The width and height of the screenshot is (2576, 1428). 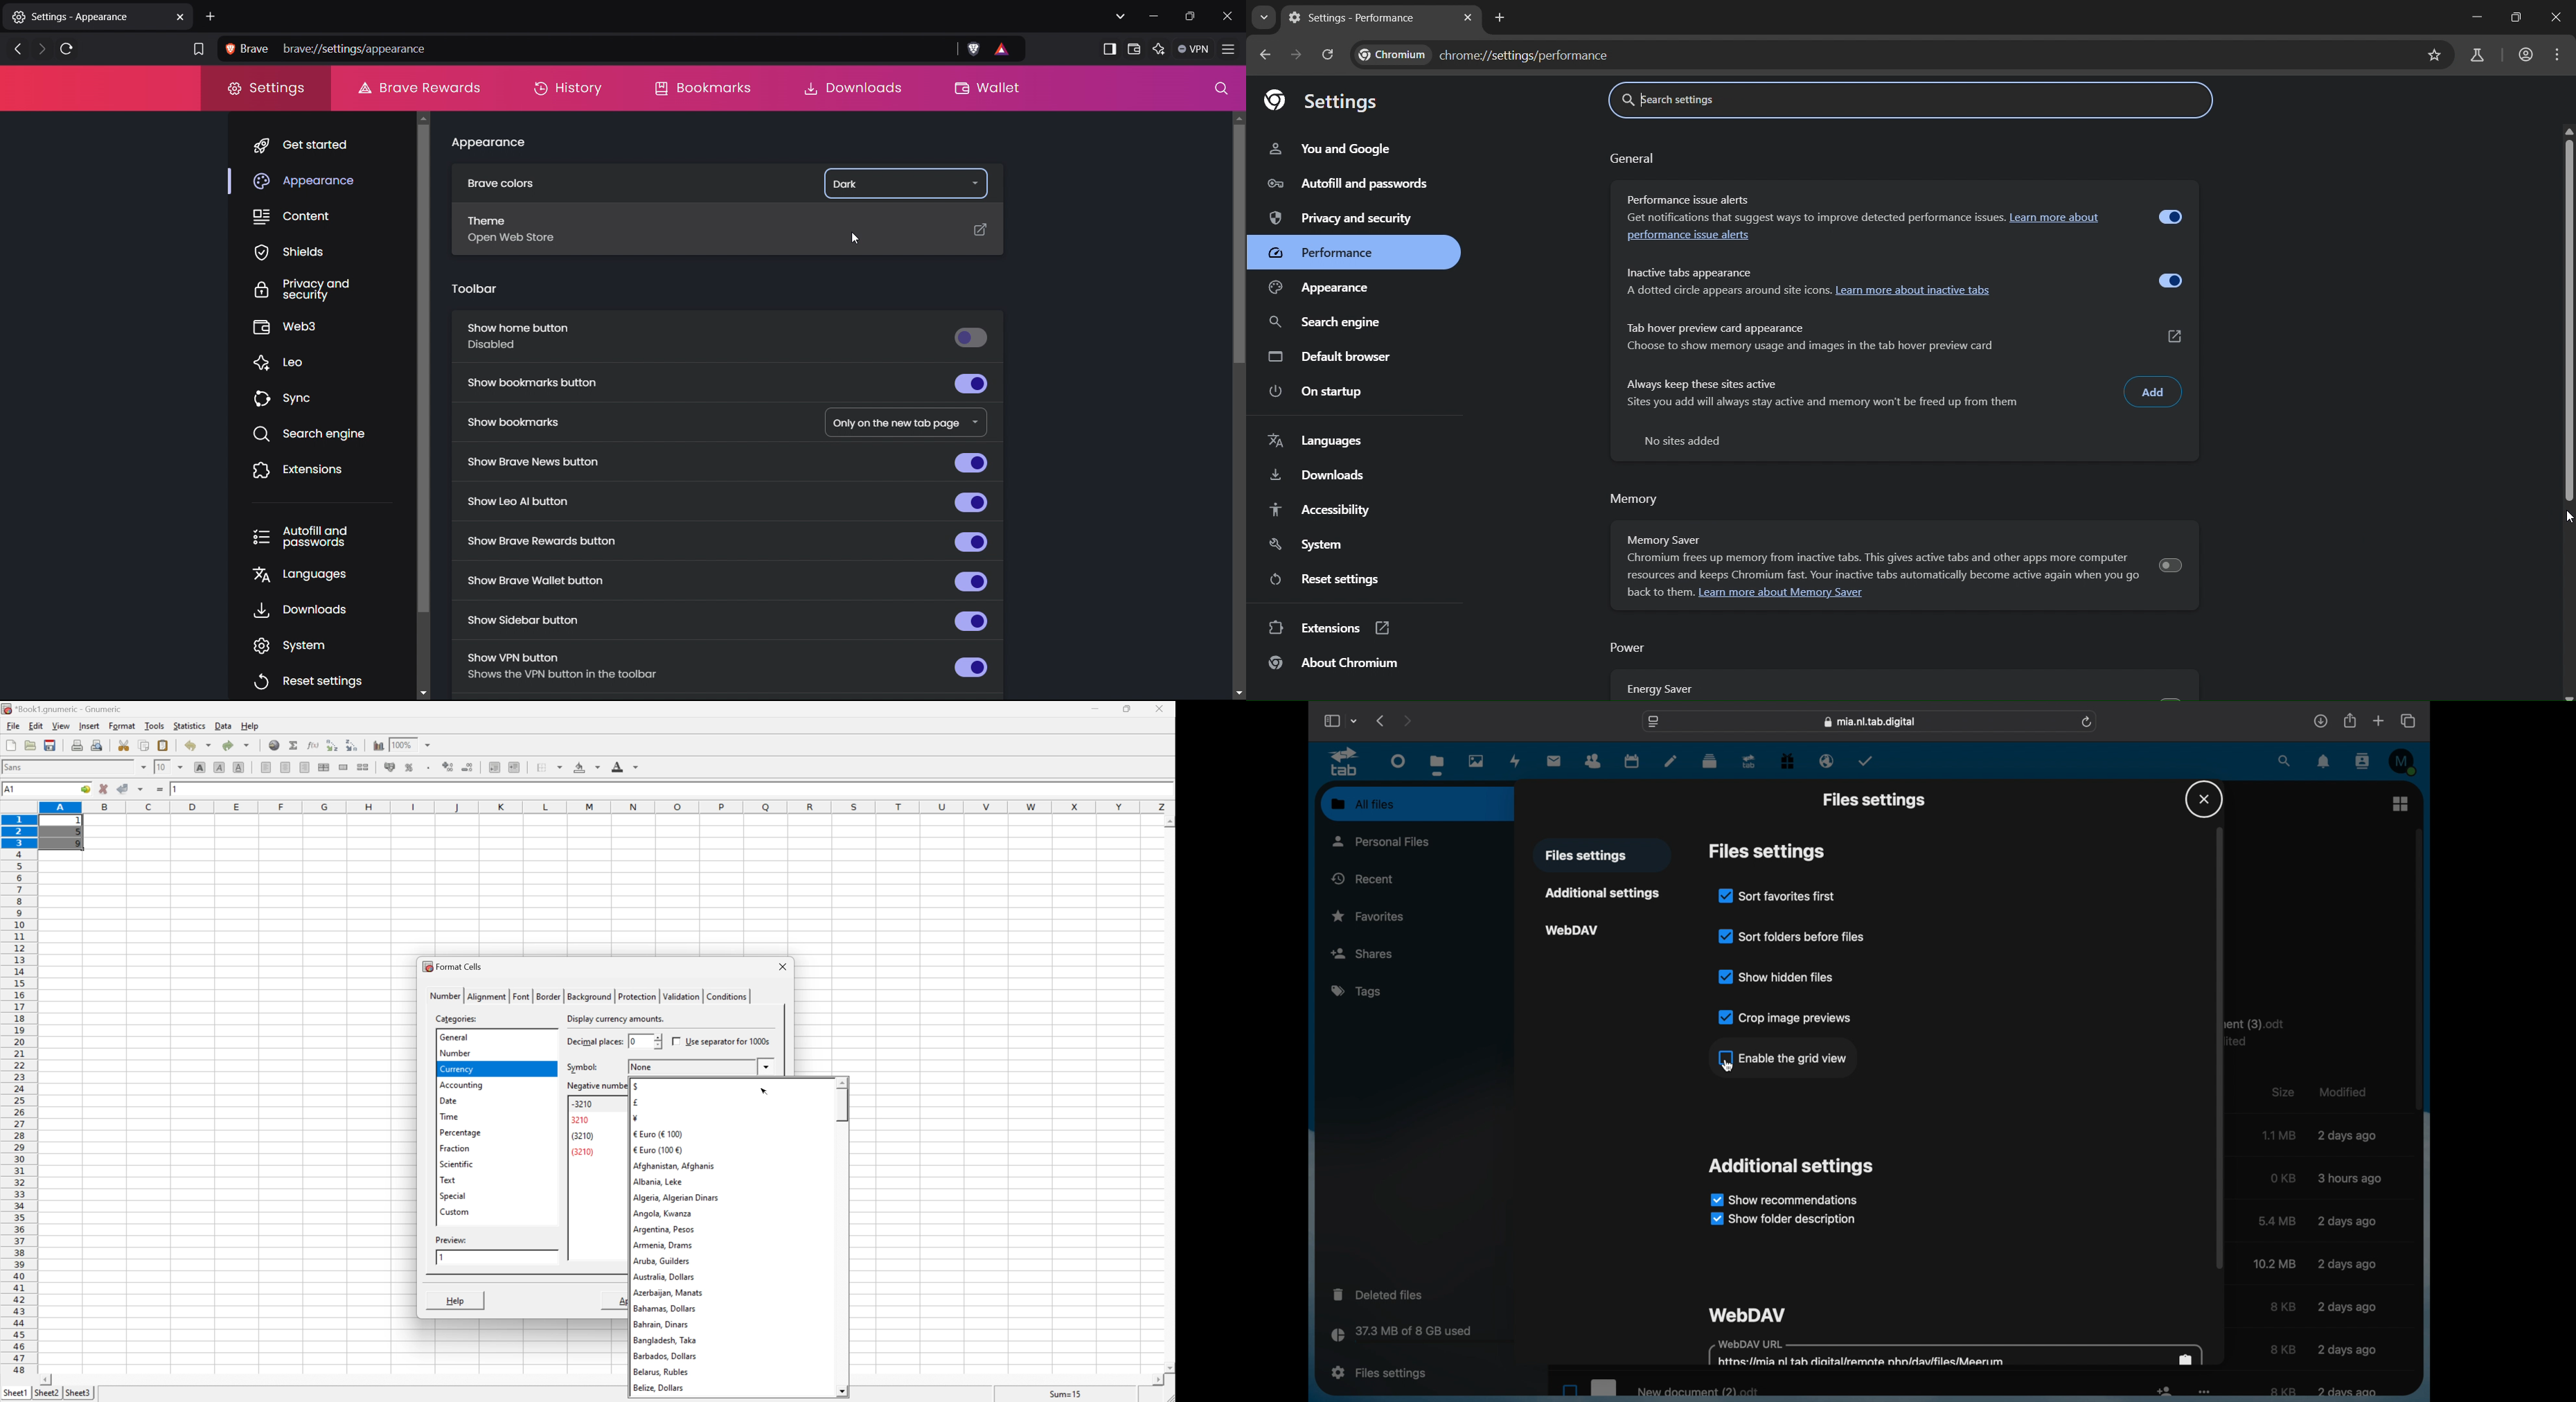 What do you see at coordinates (1829, 393) in the screenshot?
I see `Always keep these sites active
Sites you add will always stay active and memory won't be freed up from them` at bounding box center [1829, 393].